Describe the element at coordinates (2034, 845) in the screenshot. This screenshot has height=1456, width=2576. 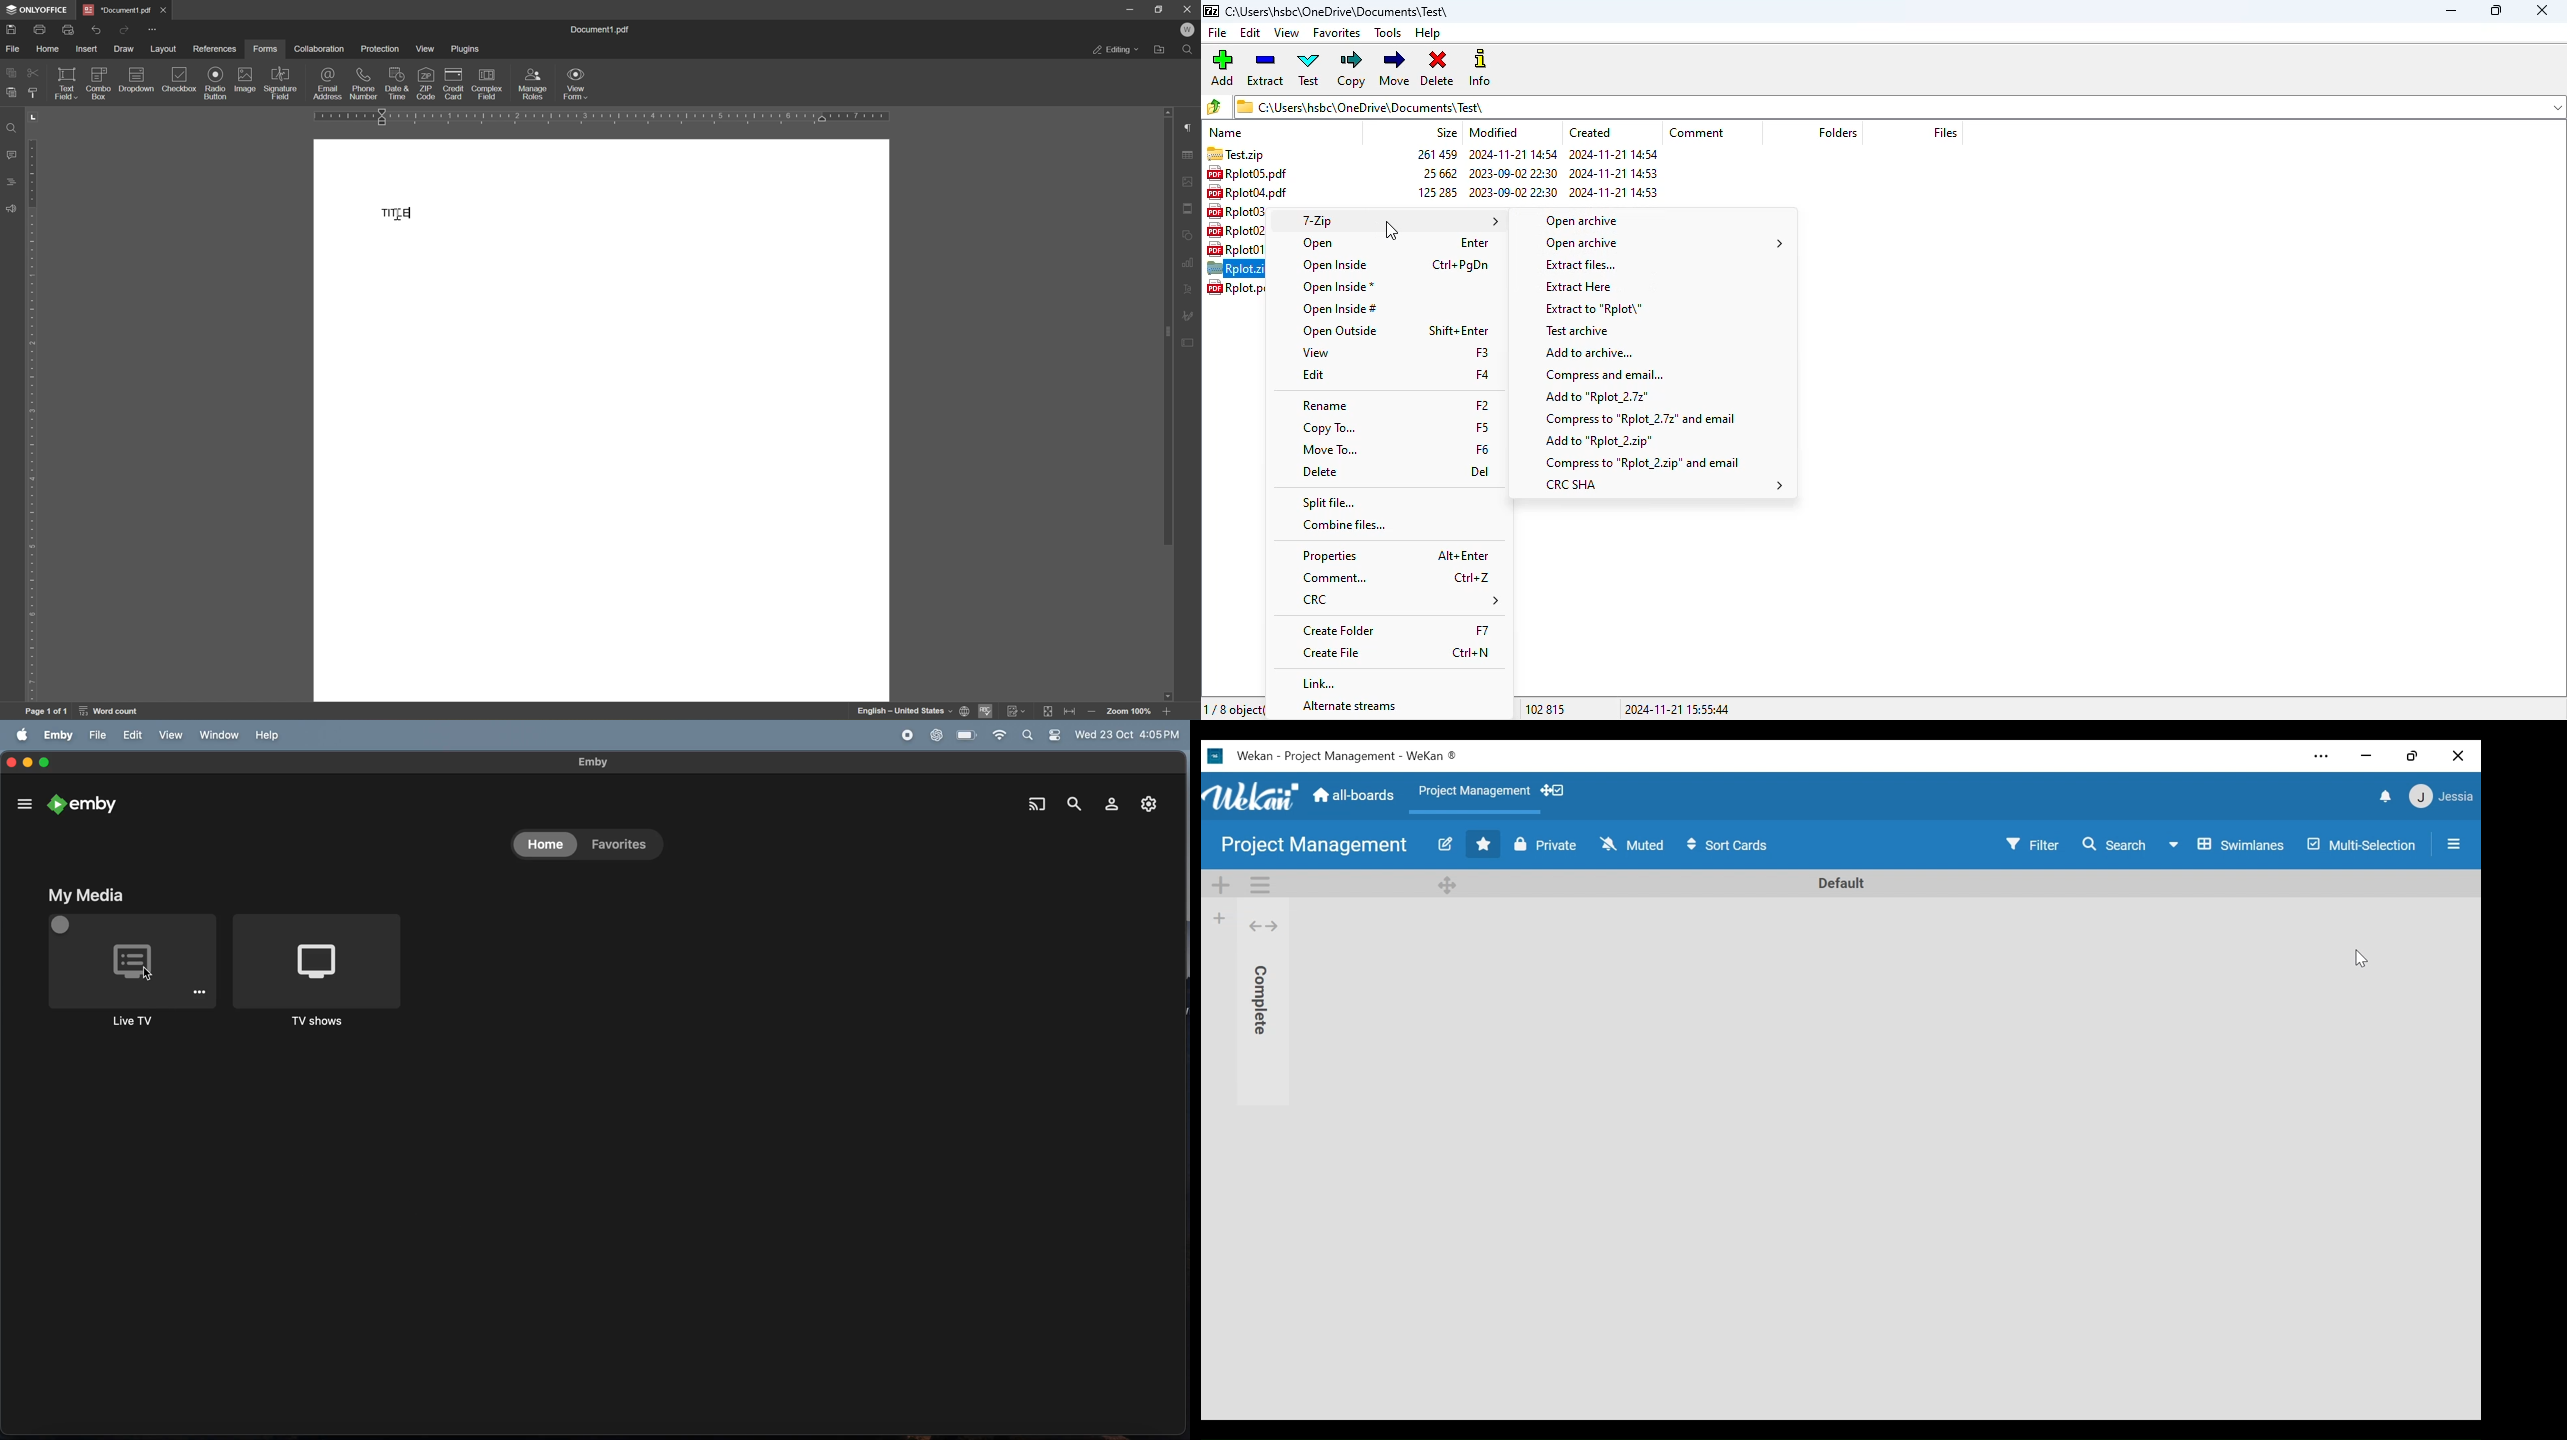
I see `Filter` at that location.